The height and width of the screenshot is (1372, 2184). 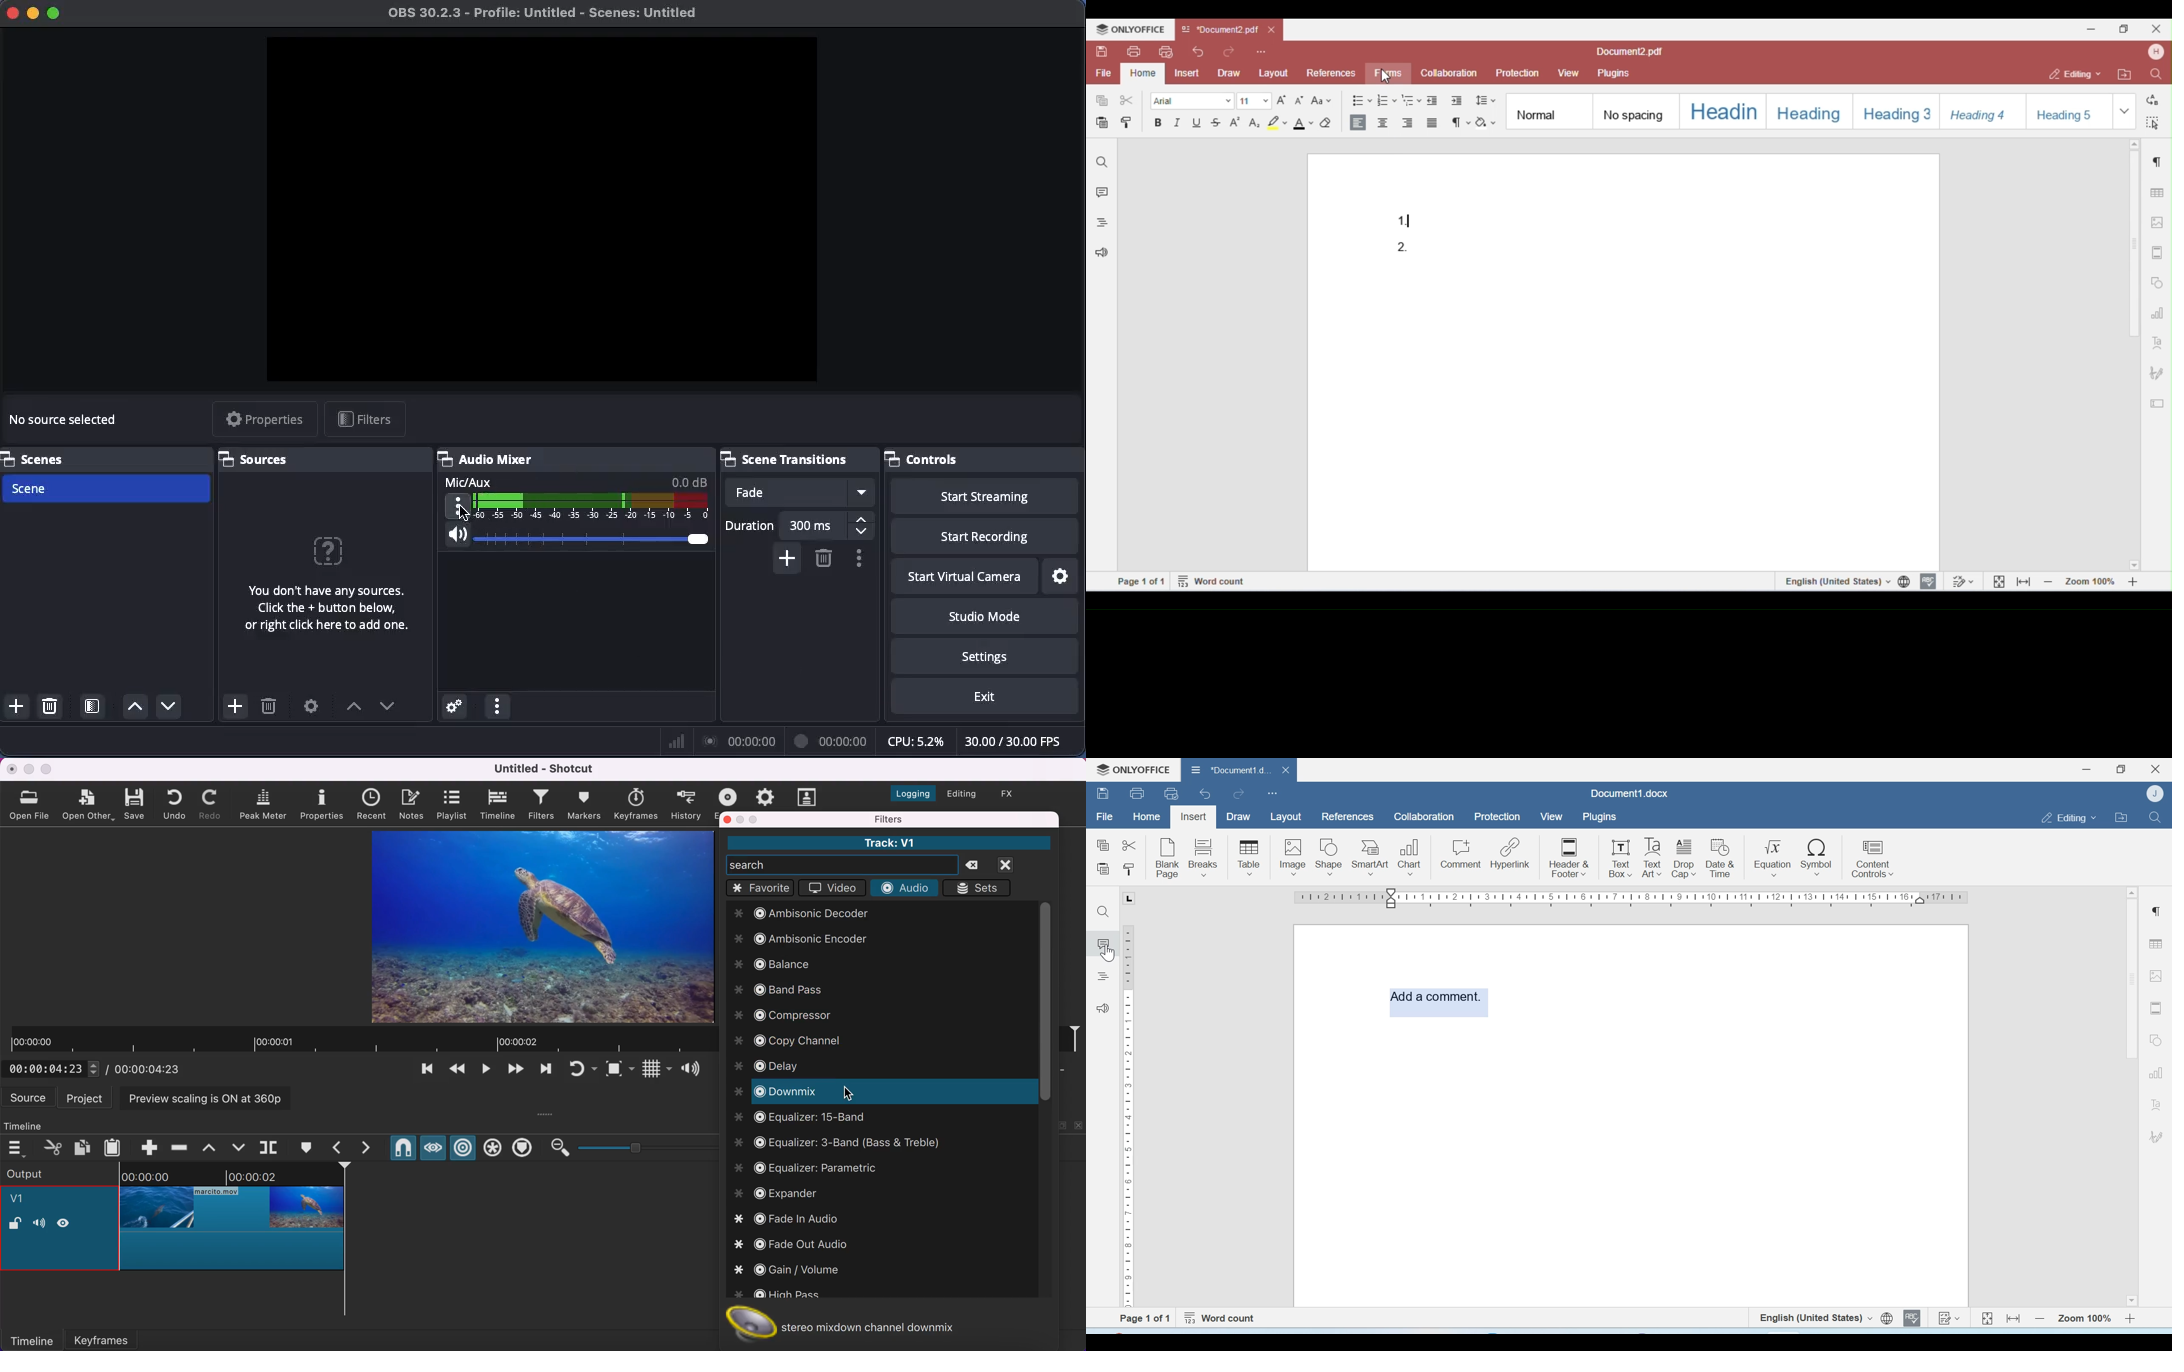 What do you see at coordinates (1249, 858) in the screenshot?
I see `Table` at bounding box center [1249, 858].